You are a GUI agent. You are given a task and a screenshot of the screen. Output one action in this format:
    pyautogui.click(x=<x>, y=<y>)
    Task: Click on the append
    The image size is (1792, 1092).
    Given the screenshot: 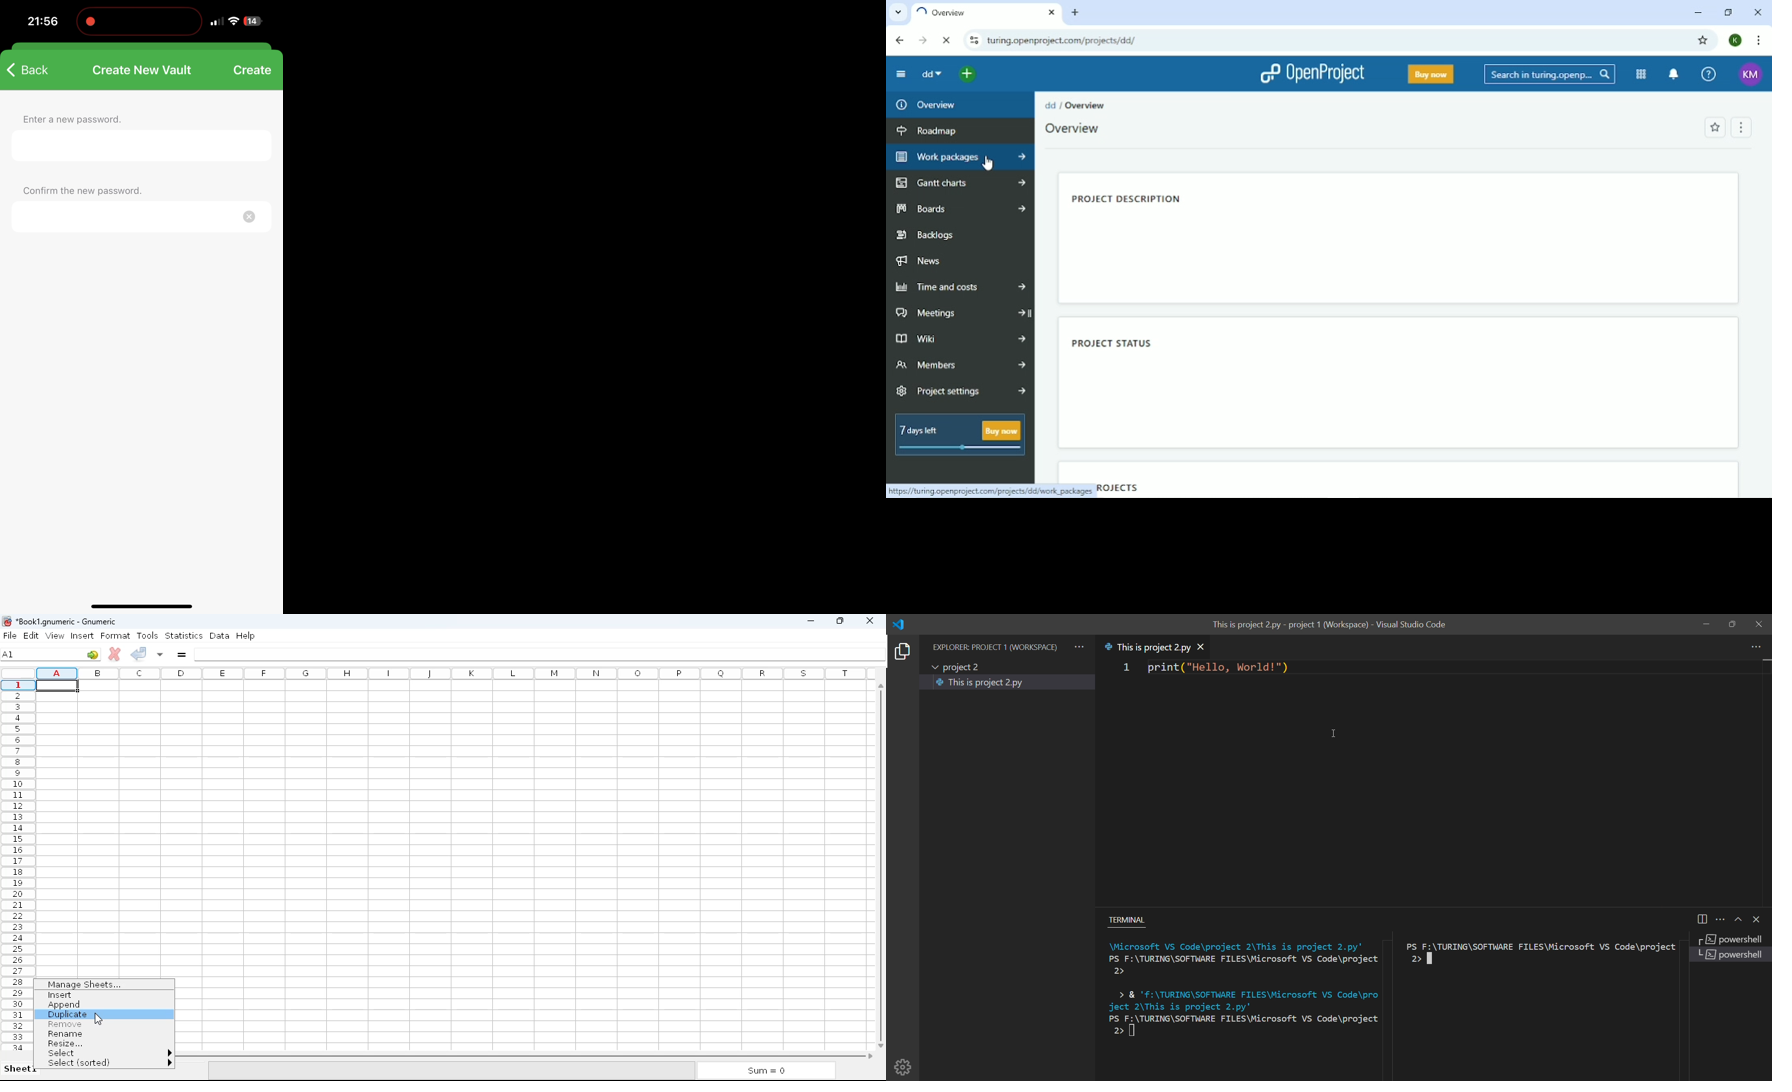 What is the action you would take?
    pyautogui.click(x=66, y=1006)
    